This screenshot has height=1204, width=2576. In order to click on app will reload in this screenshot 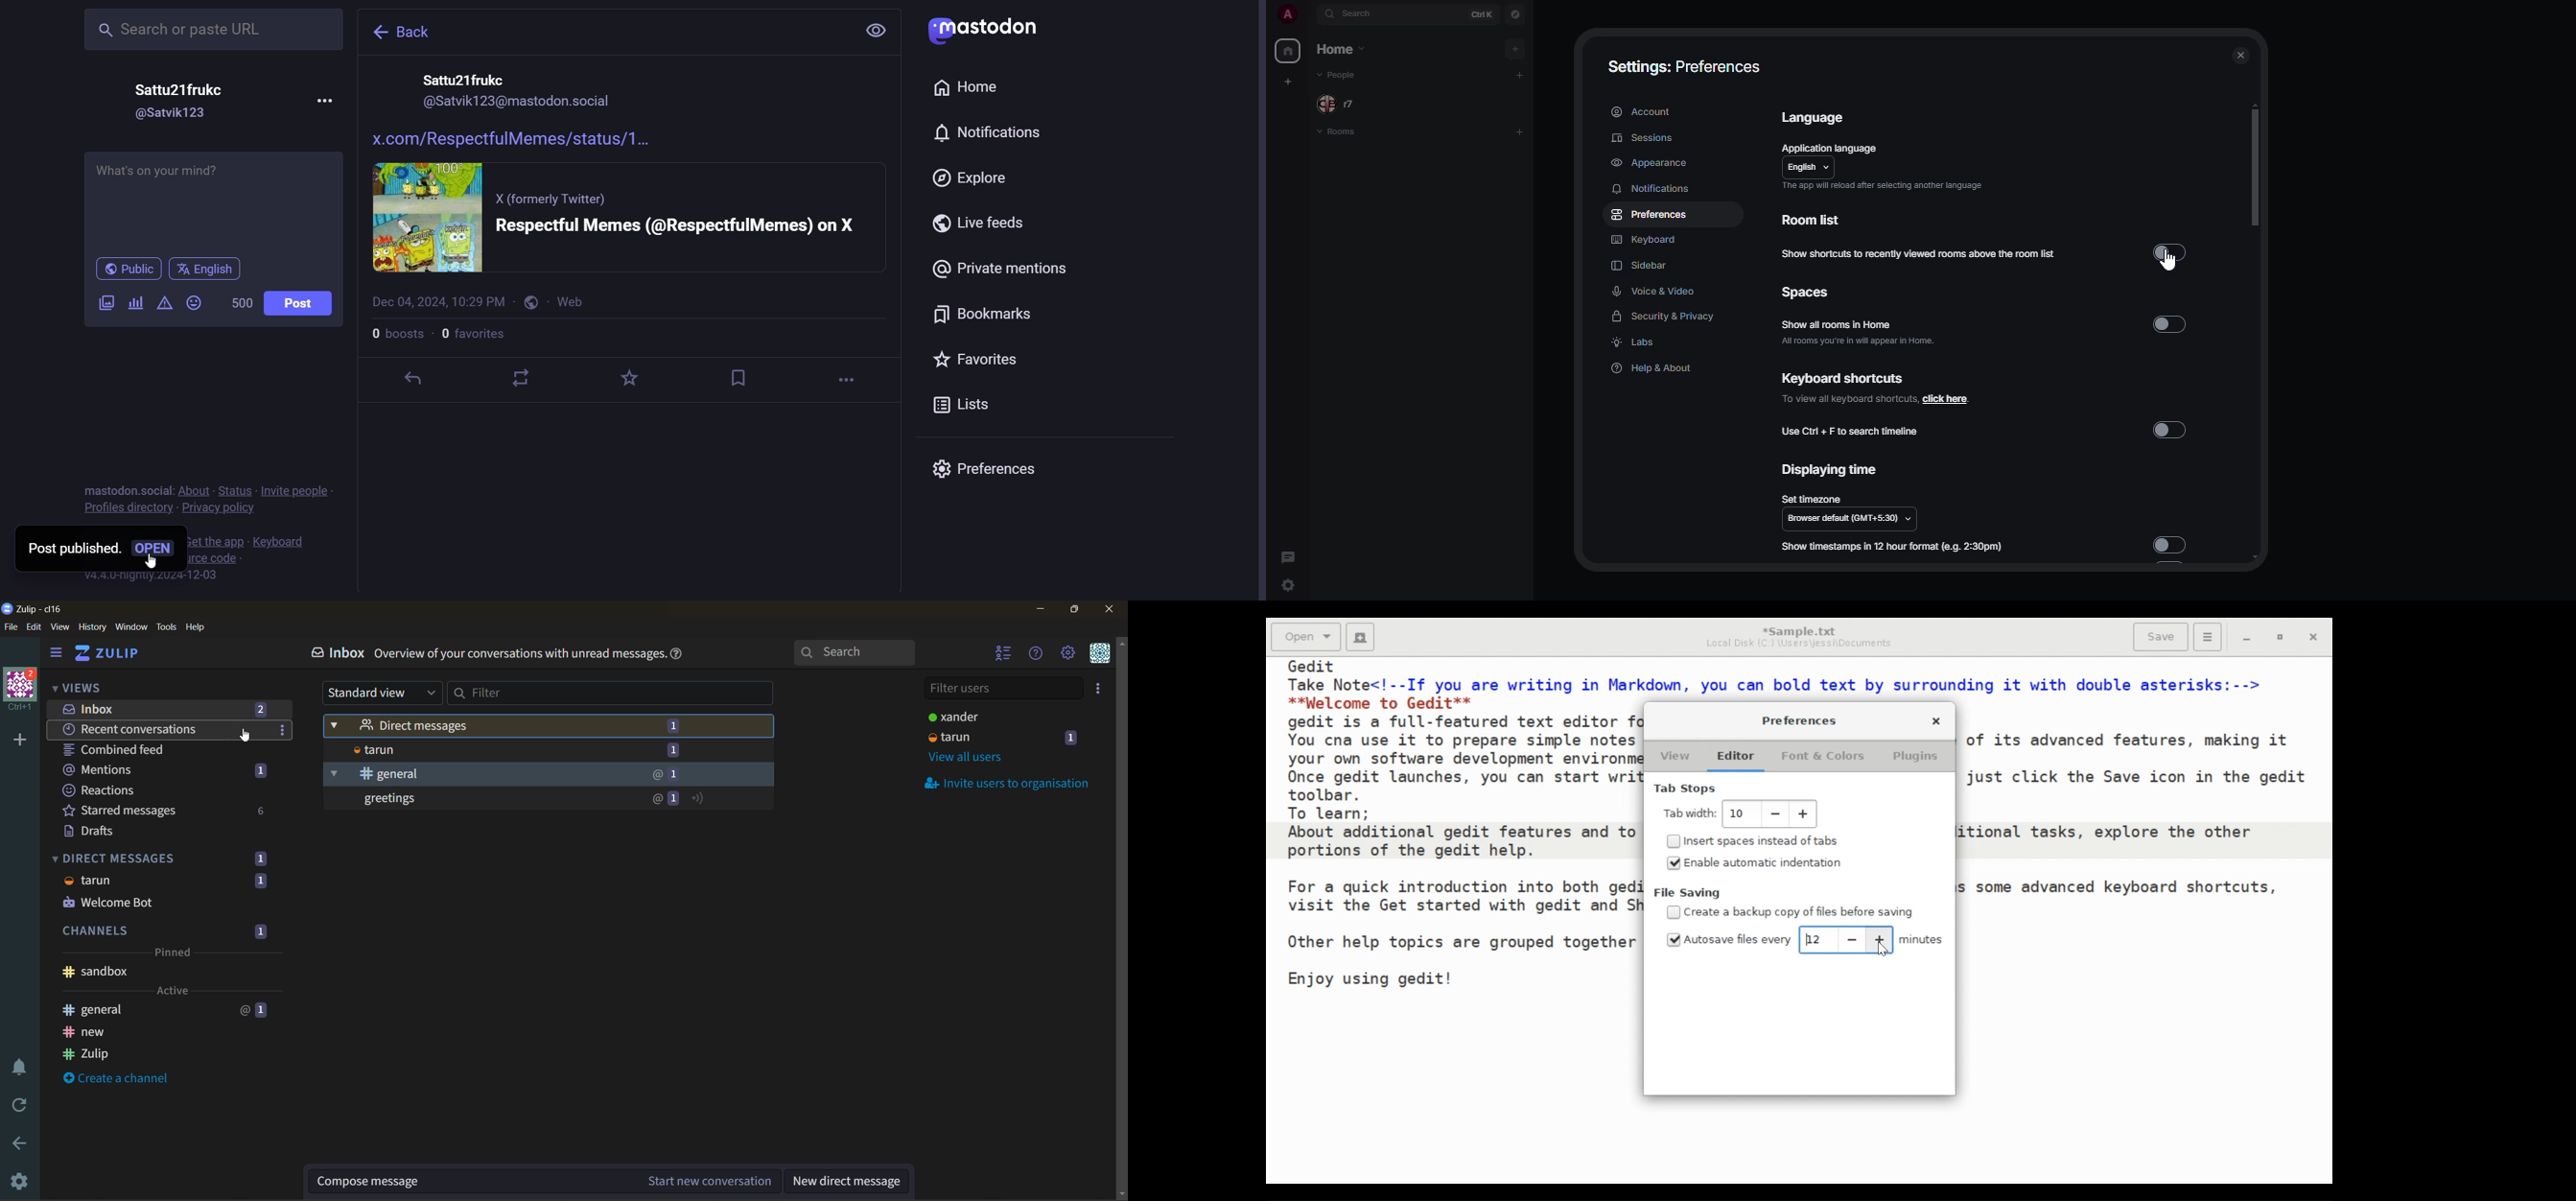, I will do `click(1884, 186)`.